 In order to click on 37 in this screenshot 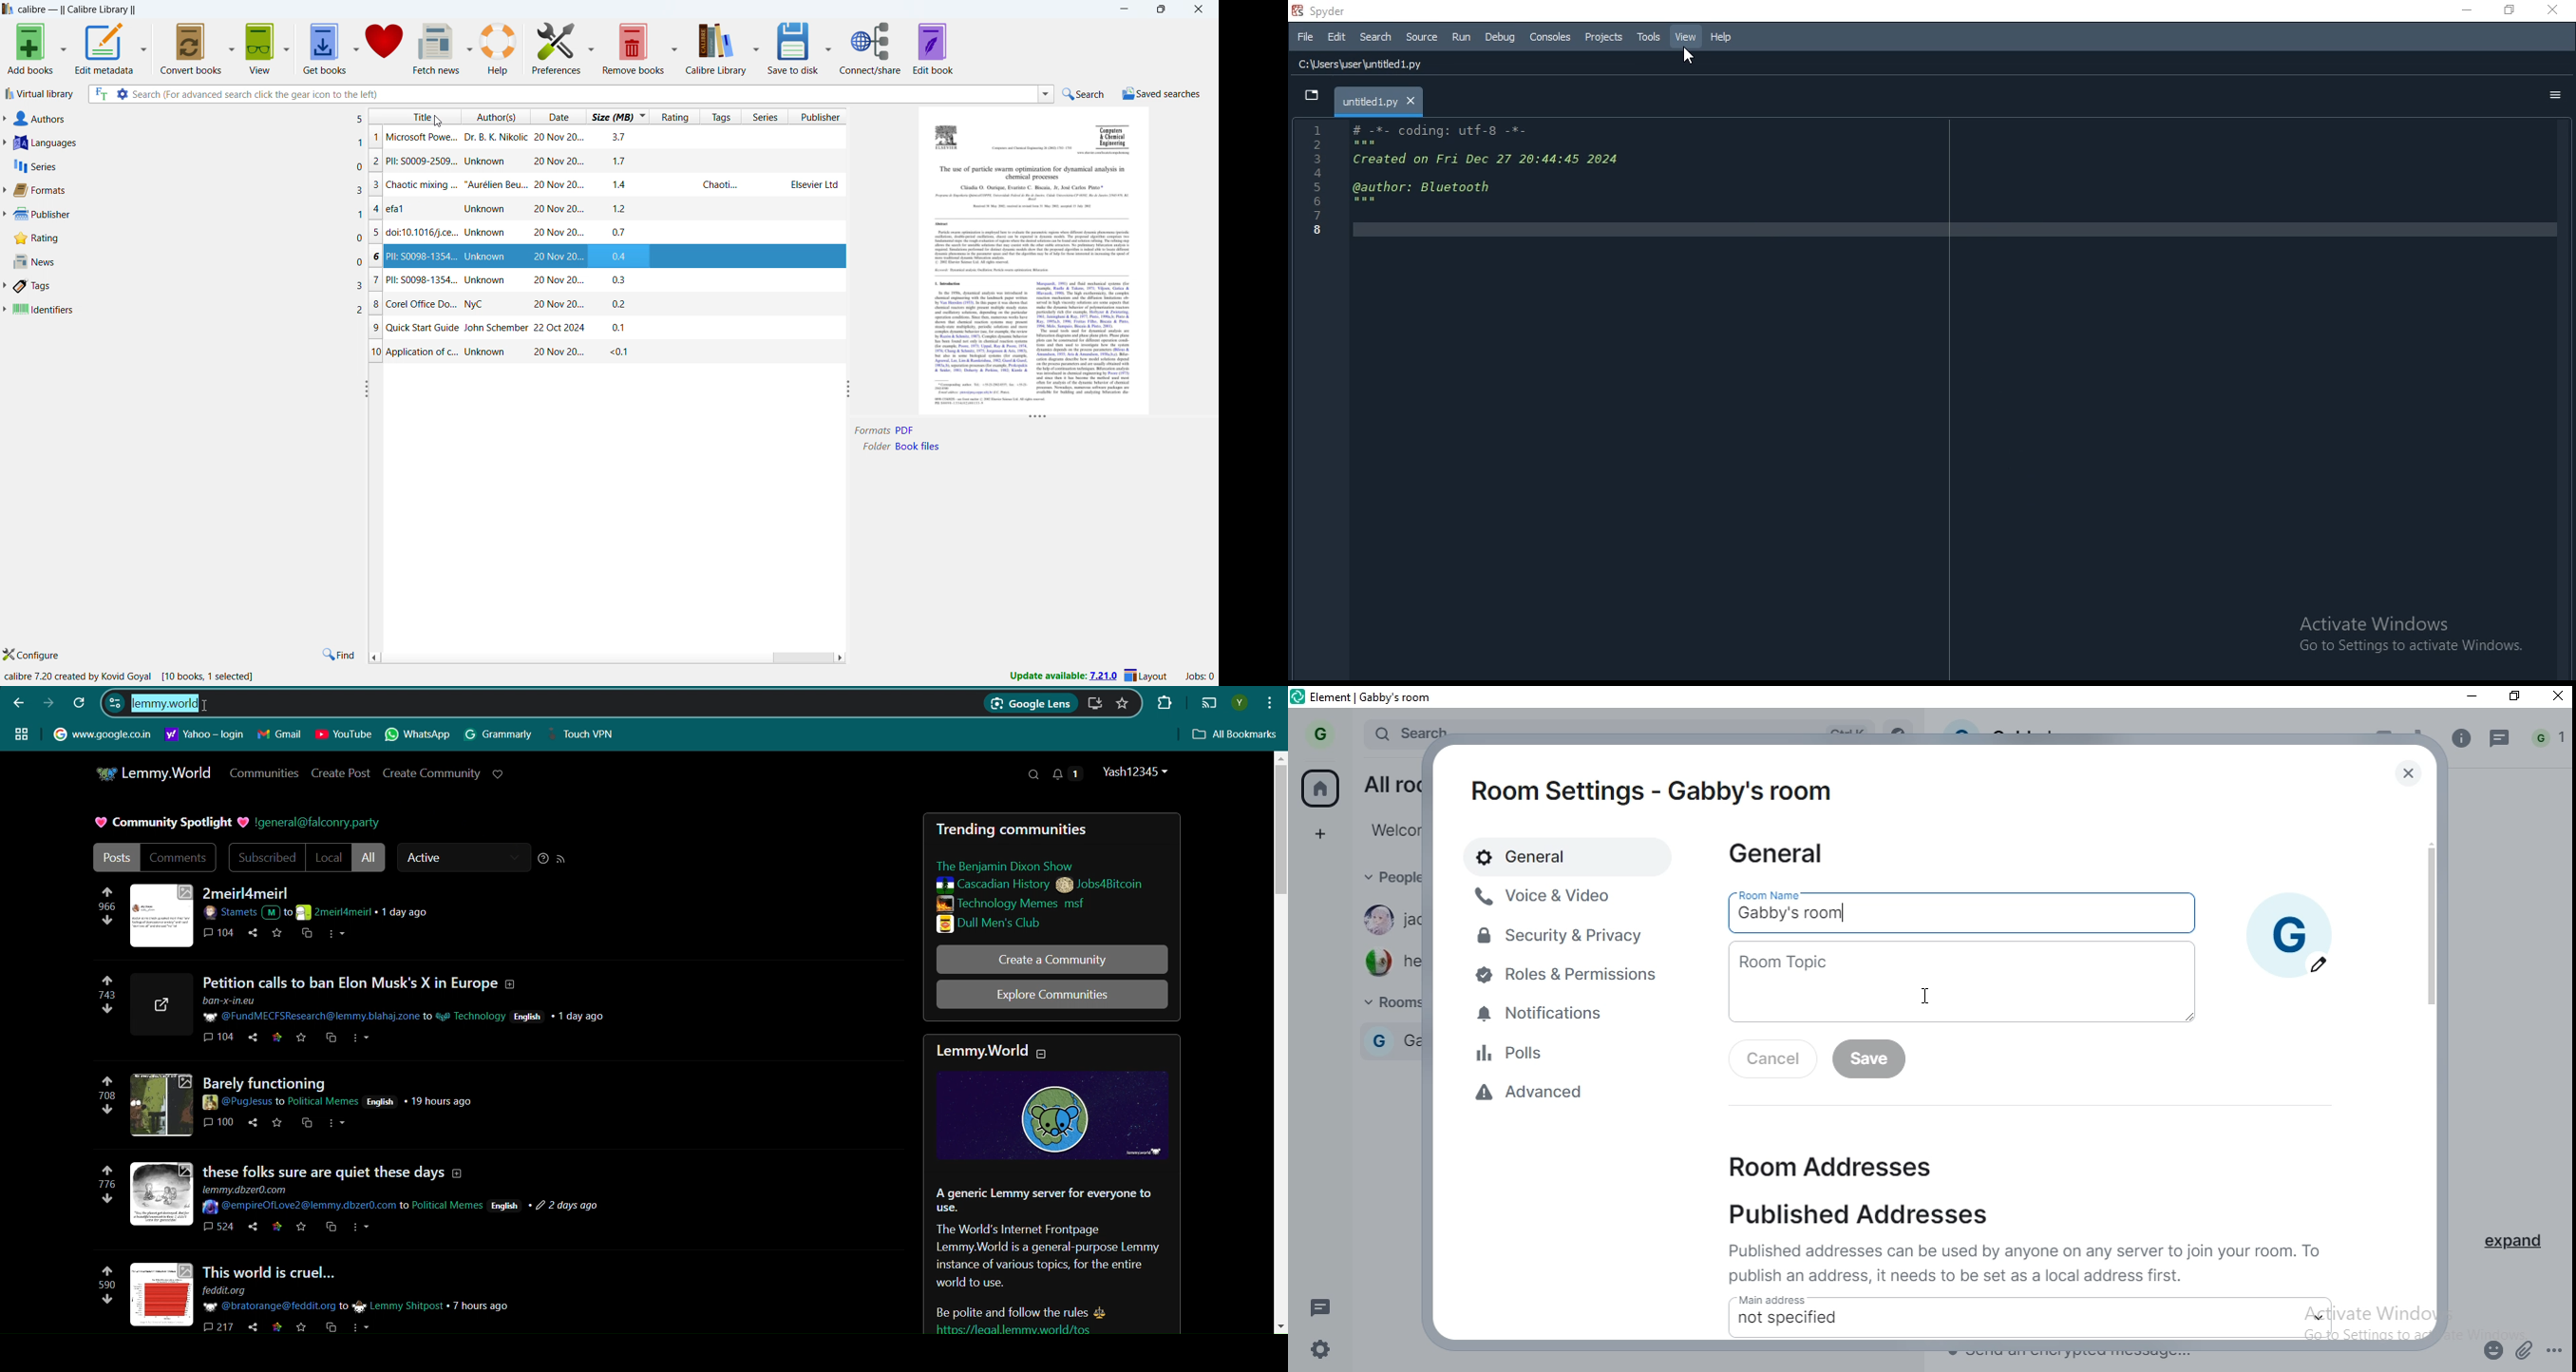, I will do `click(618, 137)`.